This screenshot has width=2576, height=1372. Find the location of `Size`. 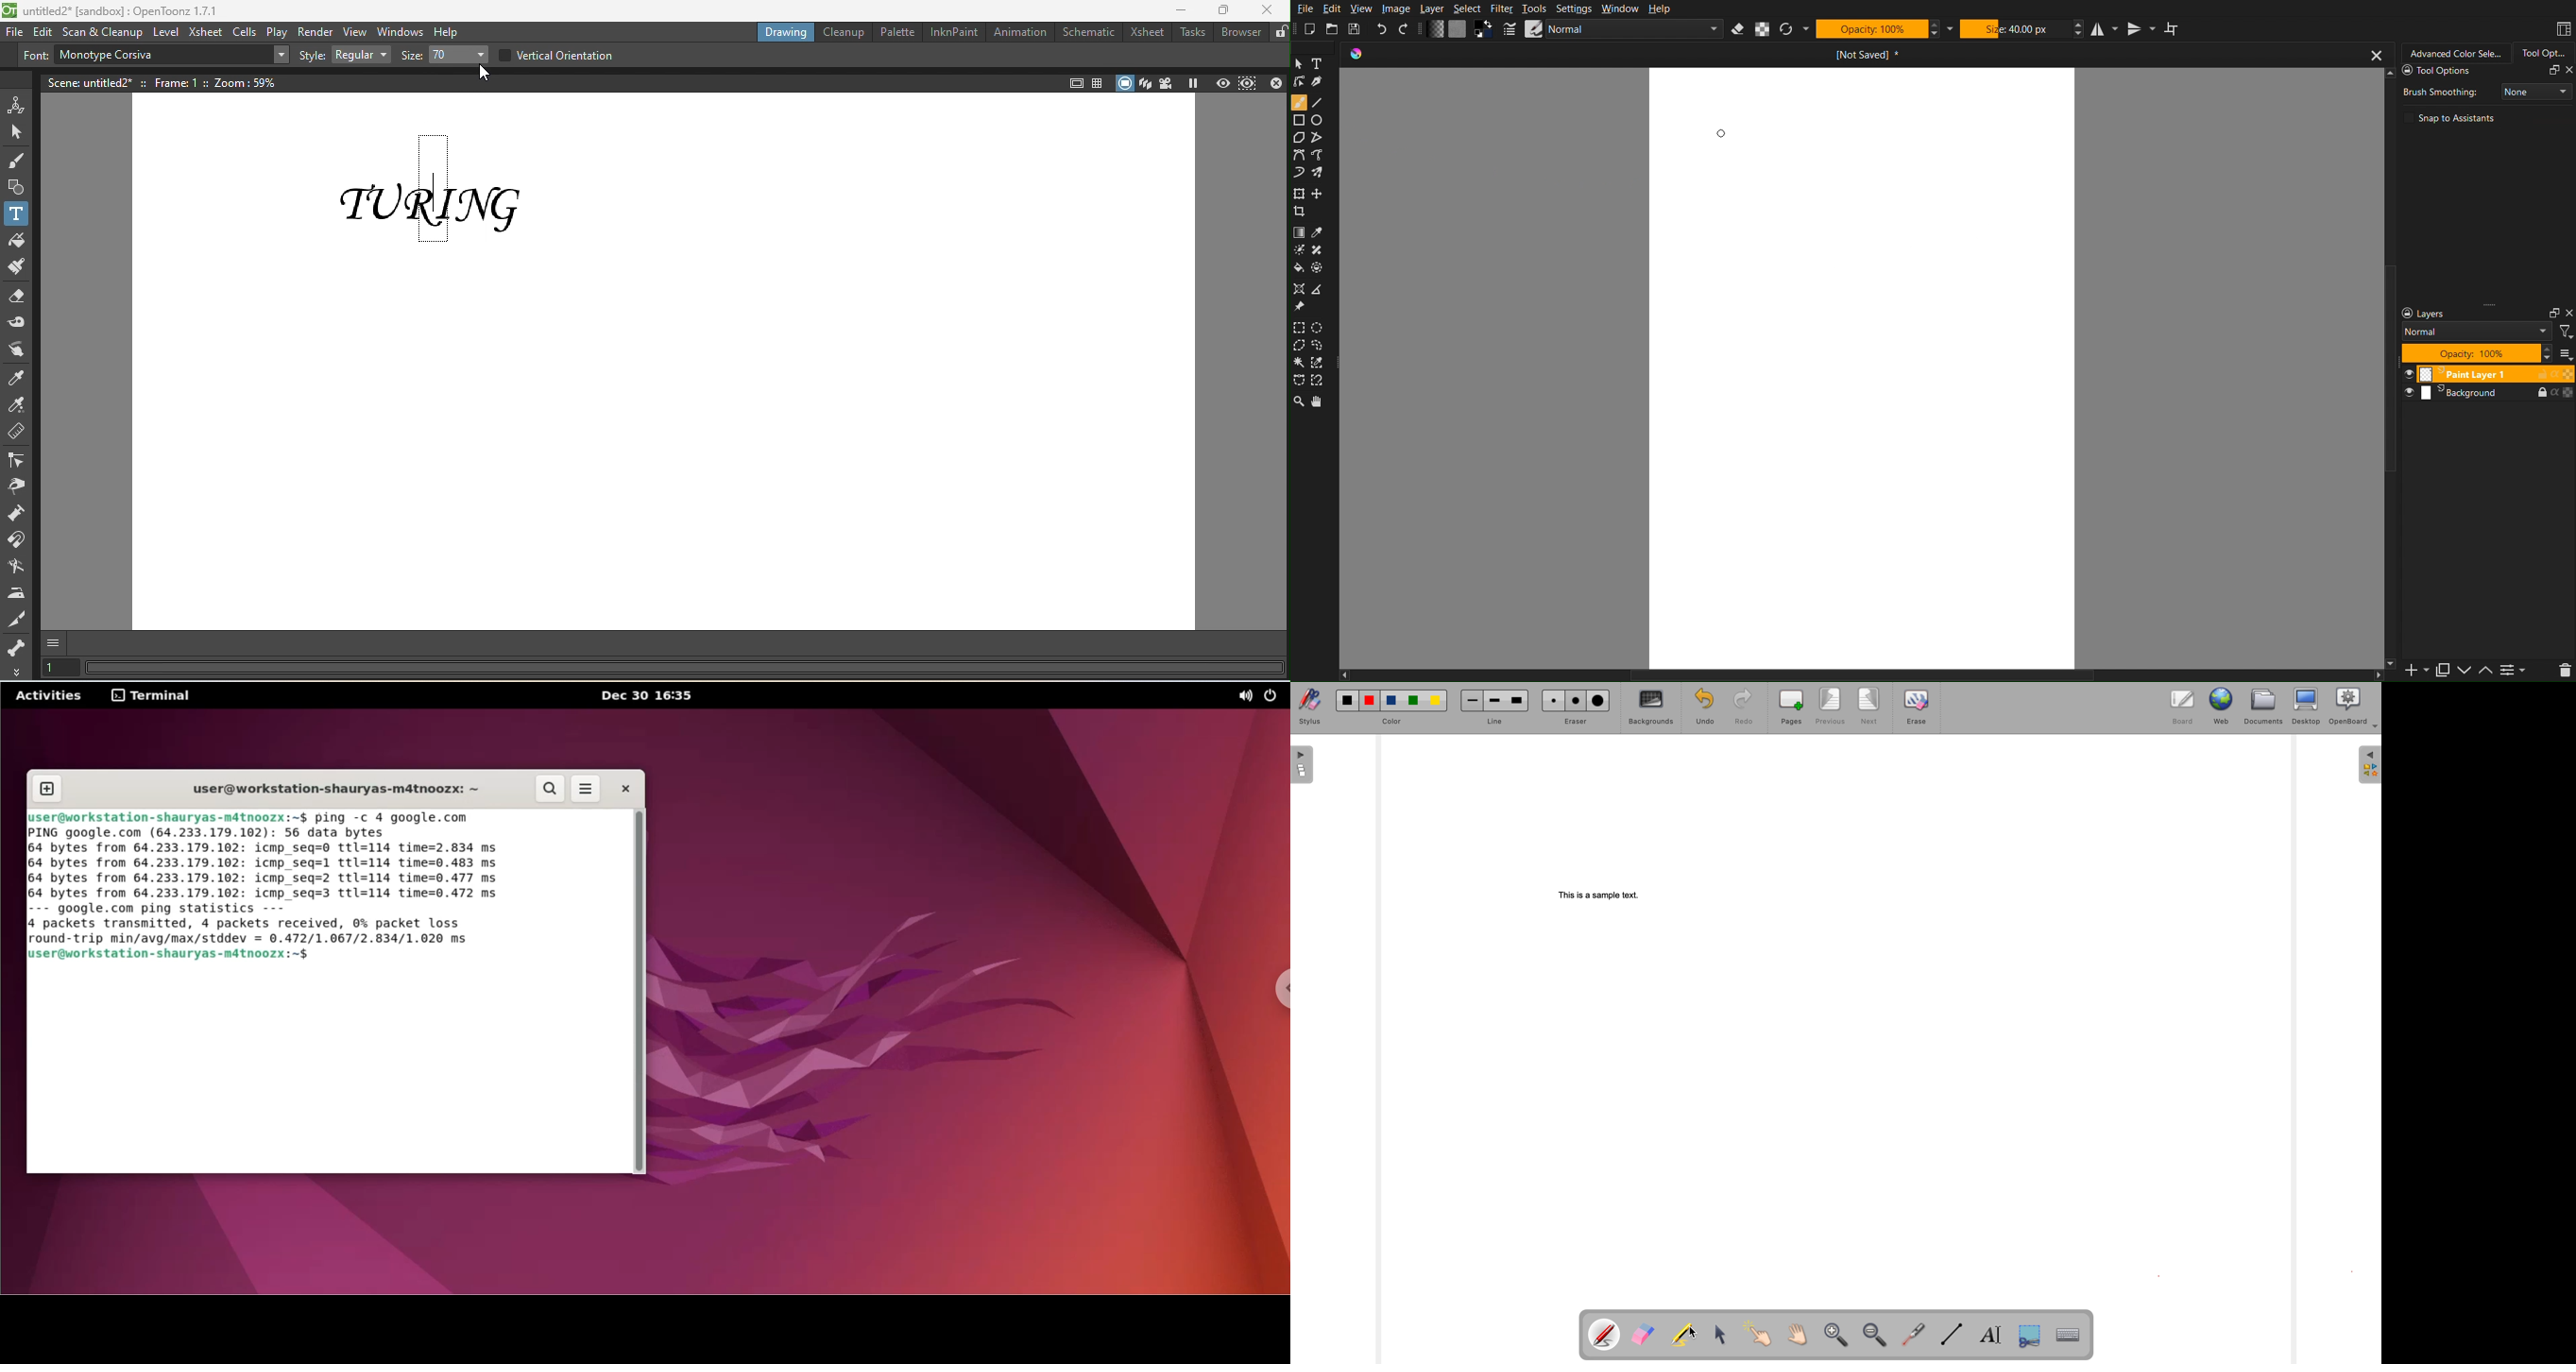

Size is located at coordinates (408, 57).